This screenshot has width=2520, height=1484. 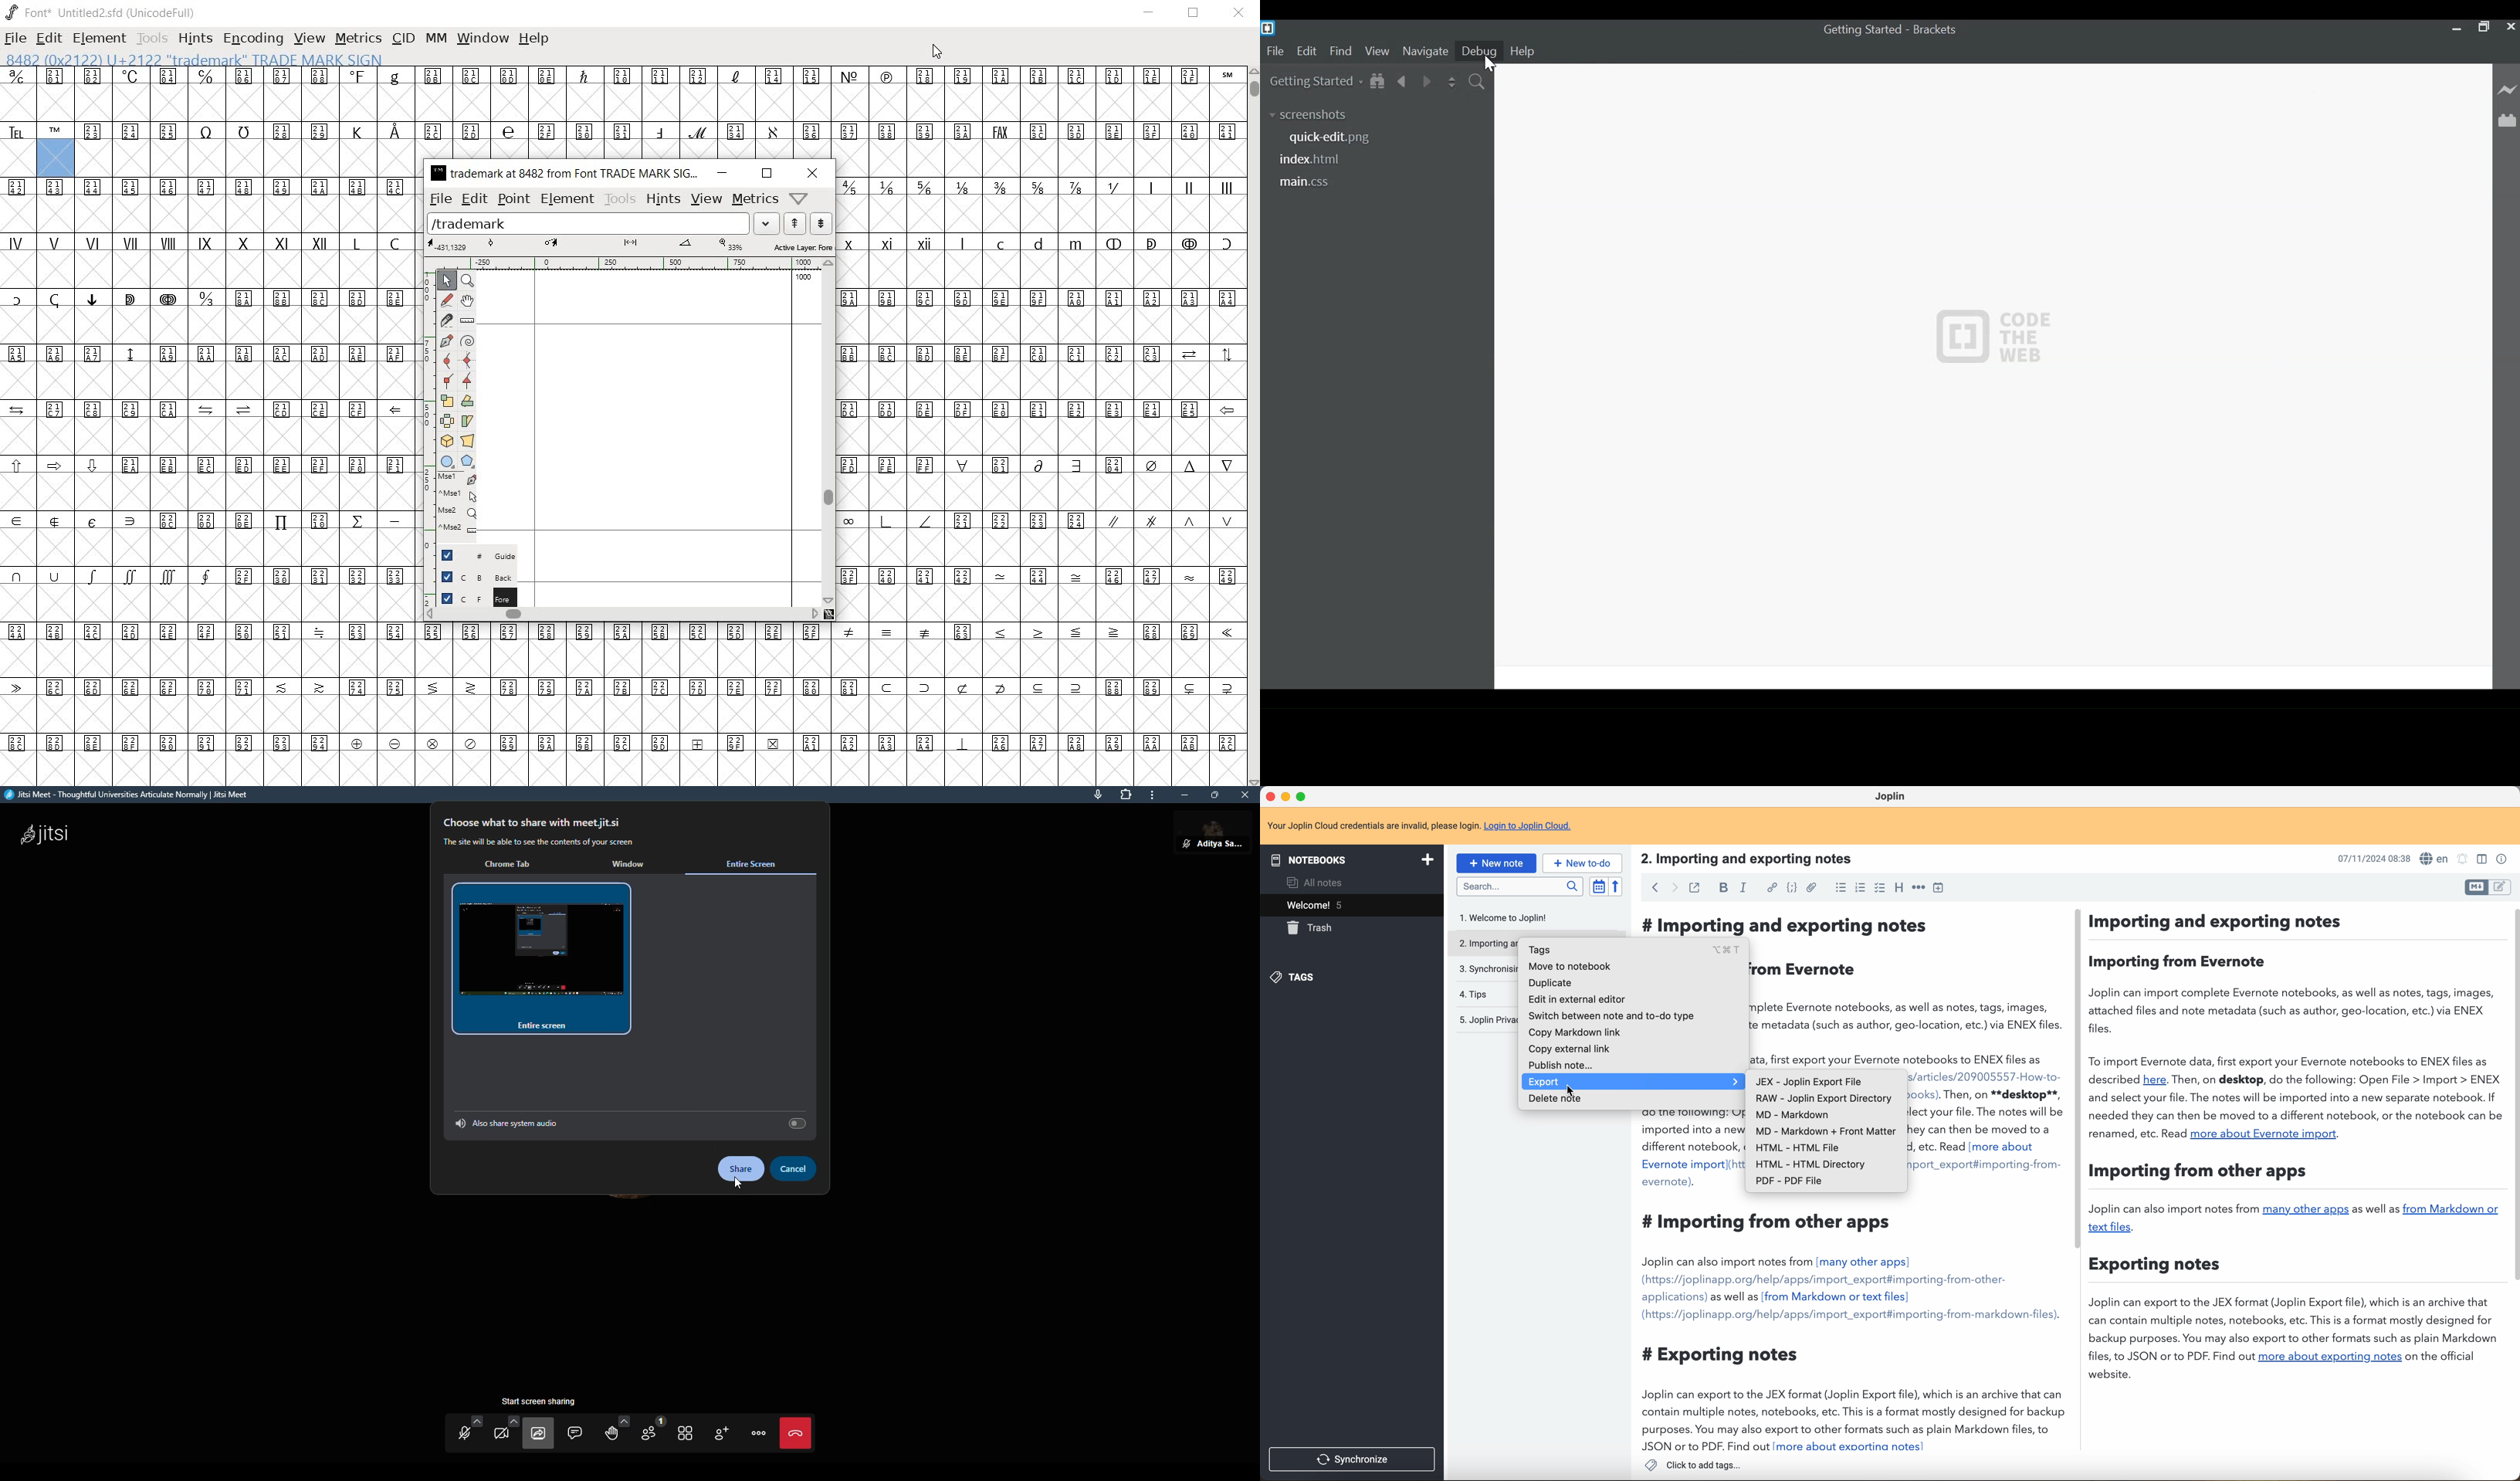 What do you see at coordinates (2476, 887) in the screenshot?
I see `toggle editor layout` at bounding box center [2476, 887].